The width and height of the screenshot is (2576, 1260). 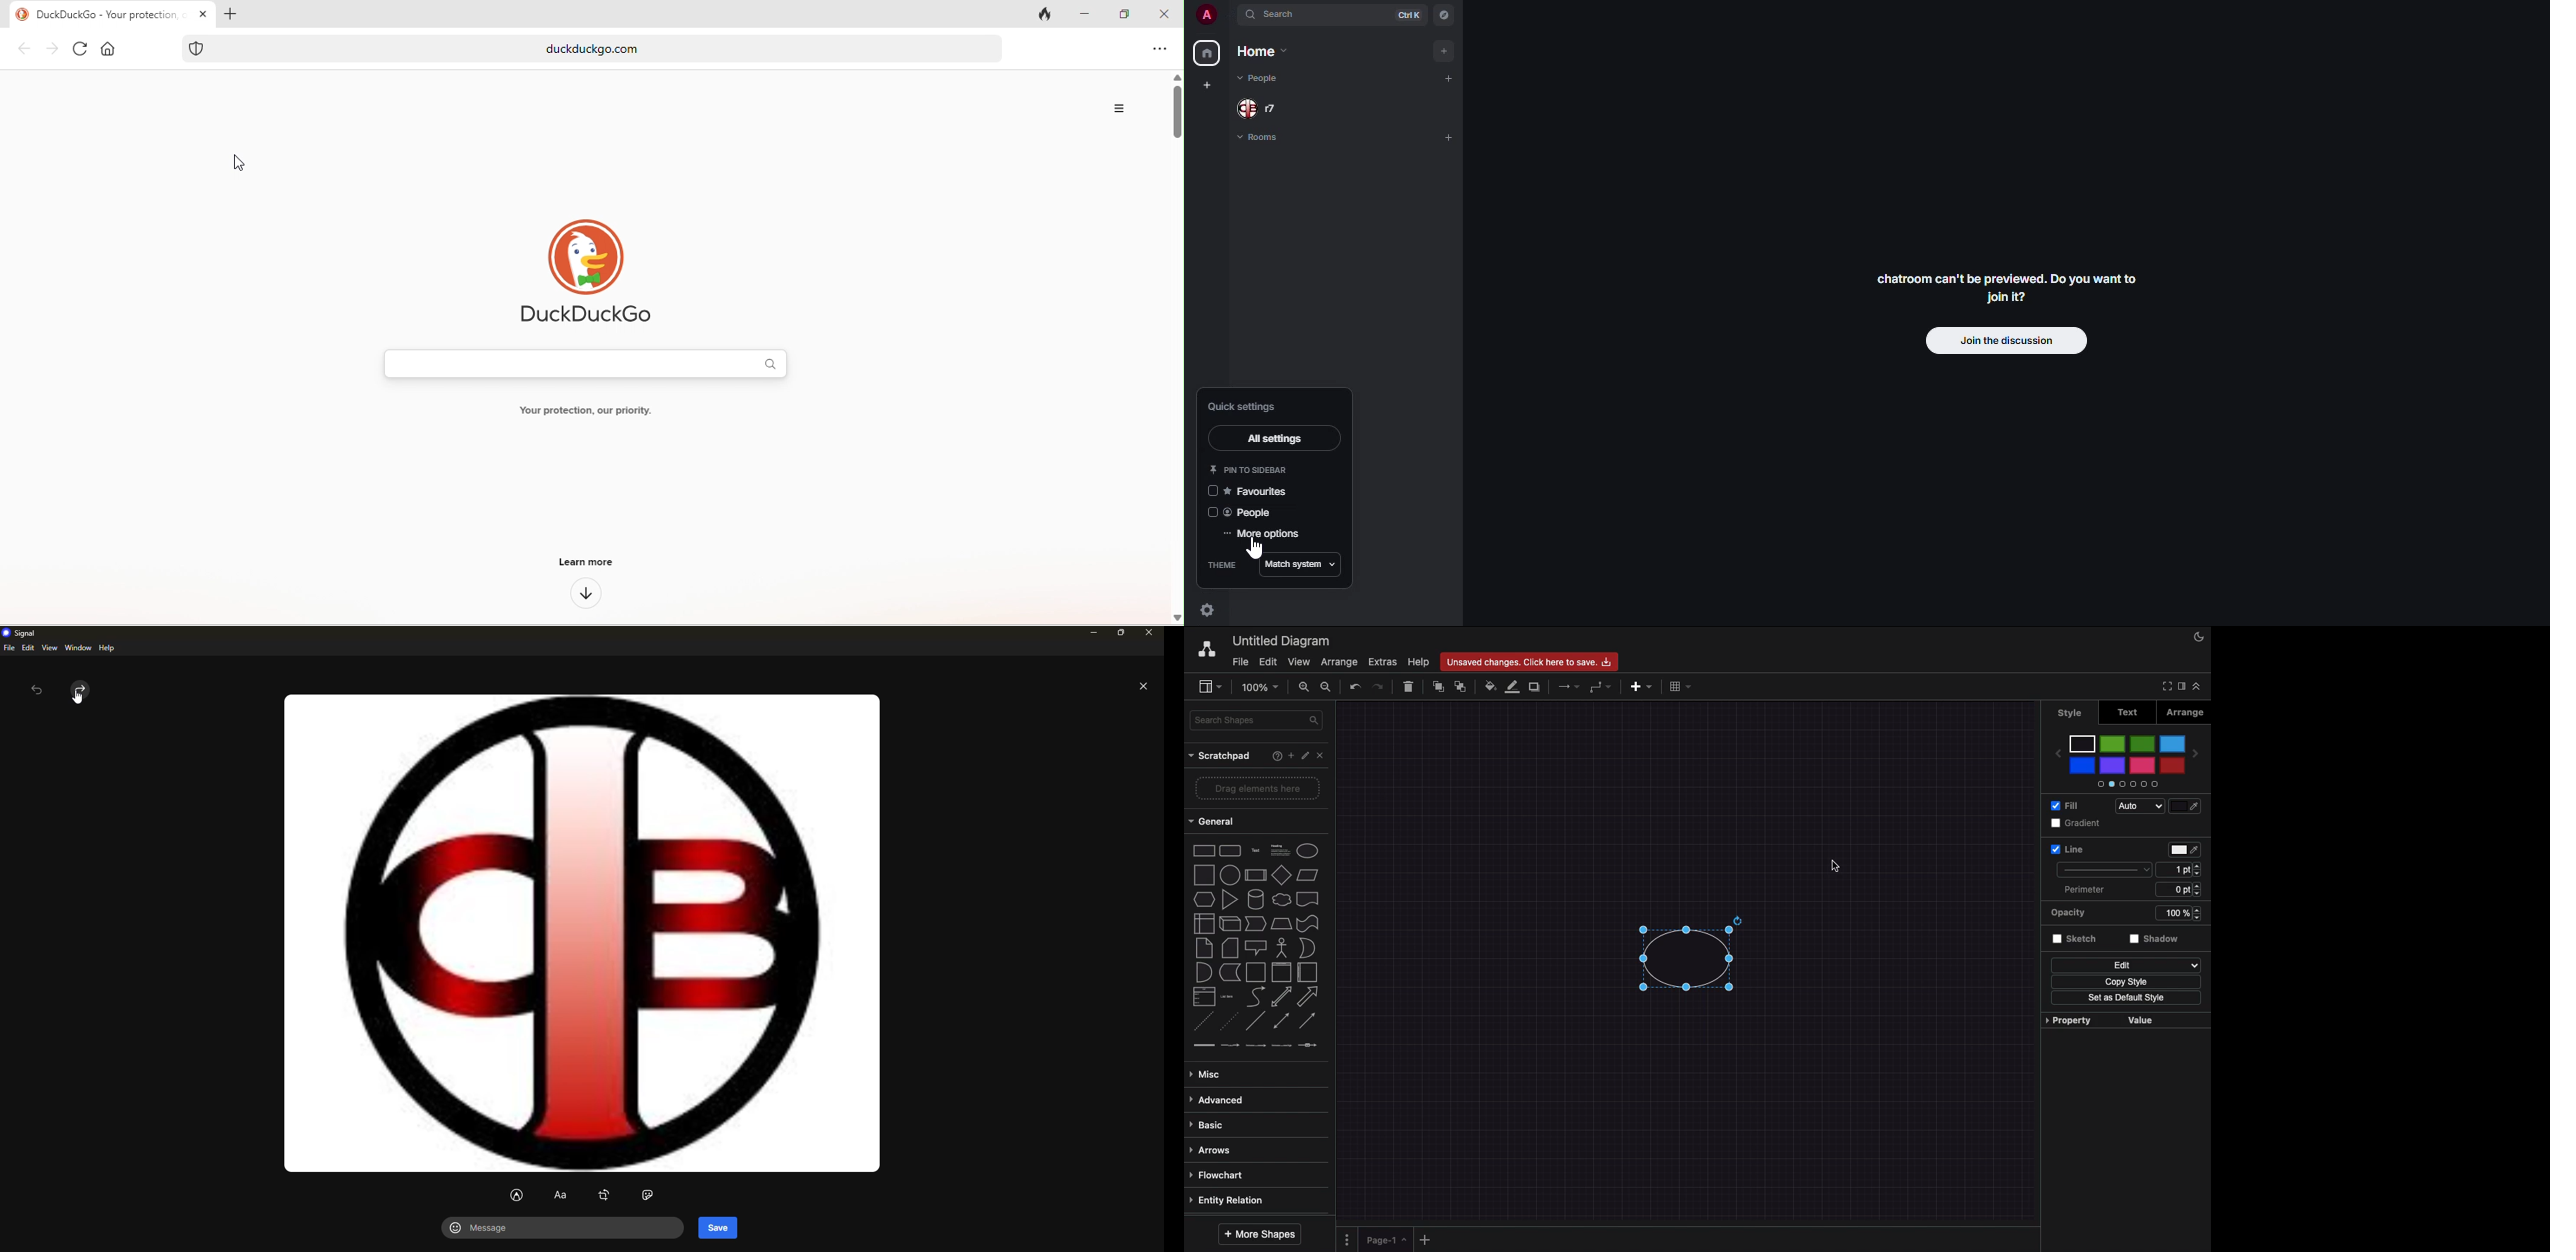 I want to click on Trapezoid, so click(x=1280, y=924).